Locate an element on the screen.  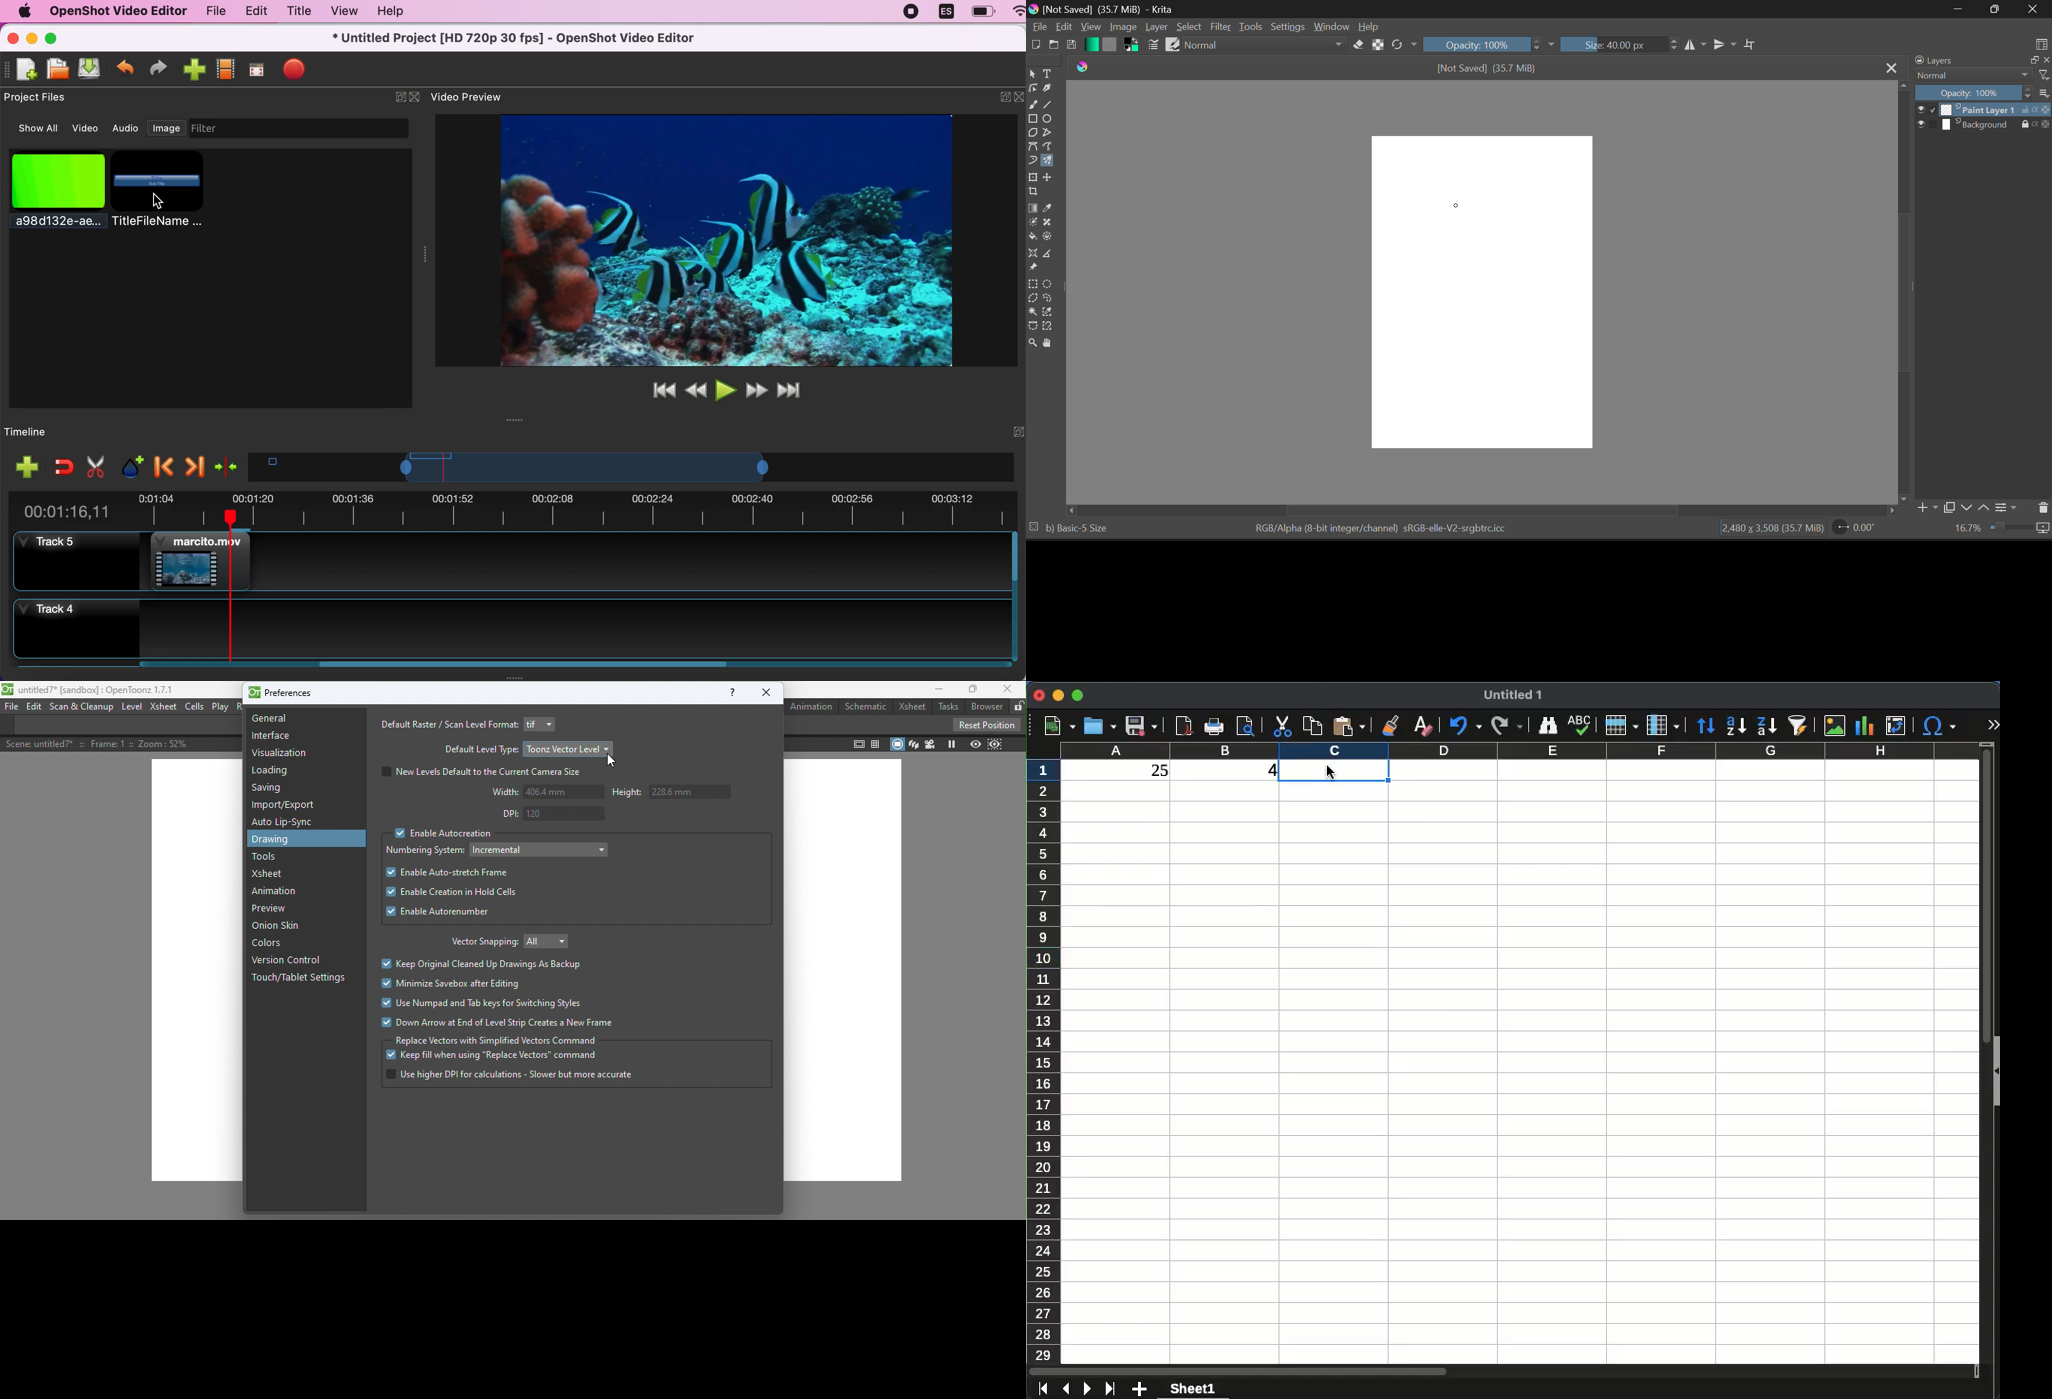
expand is located at coordinates (1994, 724).